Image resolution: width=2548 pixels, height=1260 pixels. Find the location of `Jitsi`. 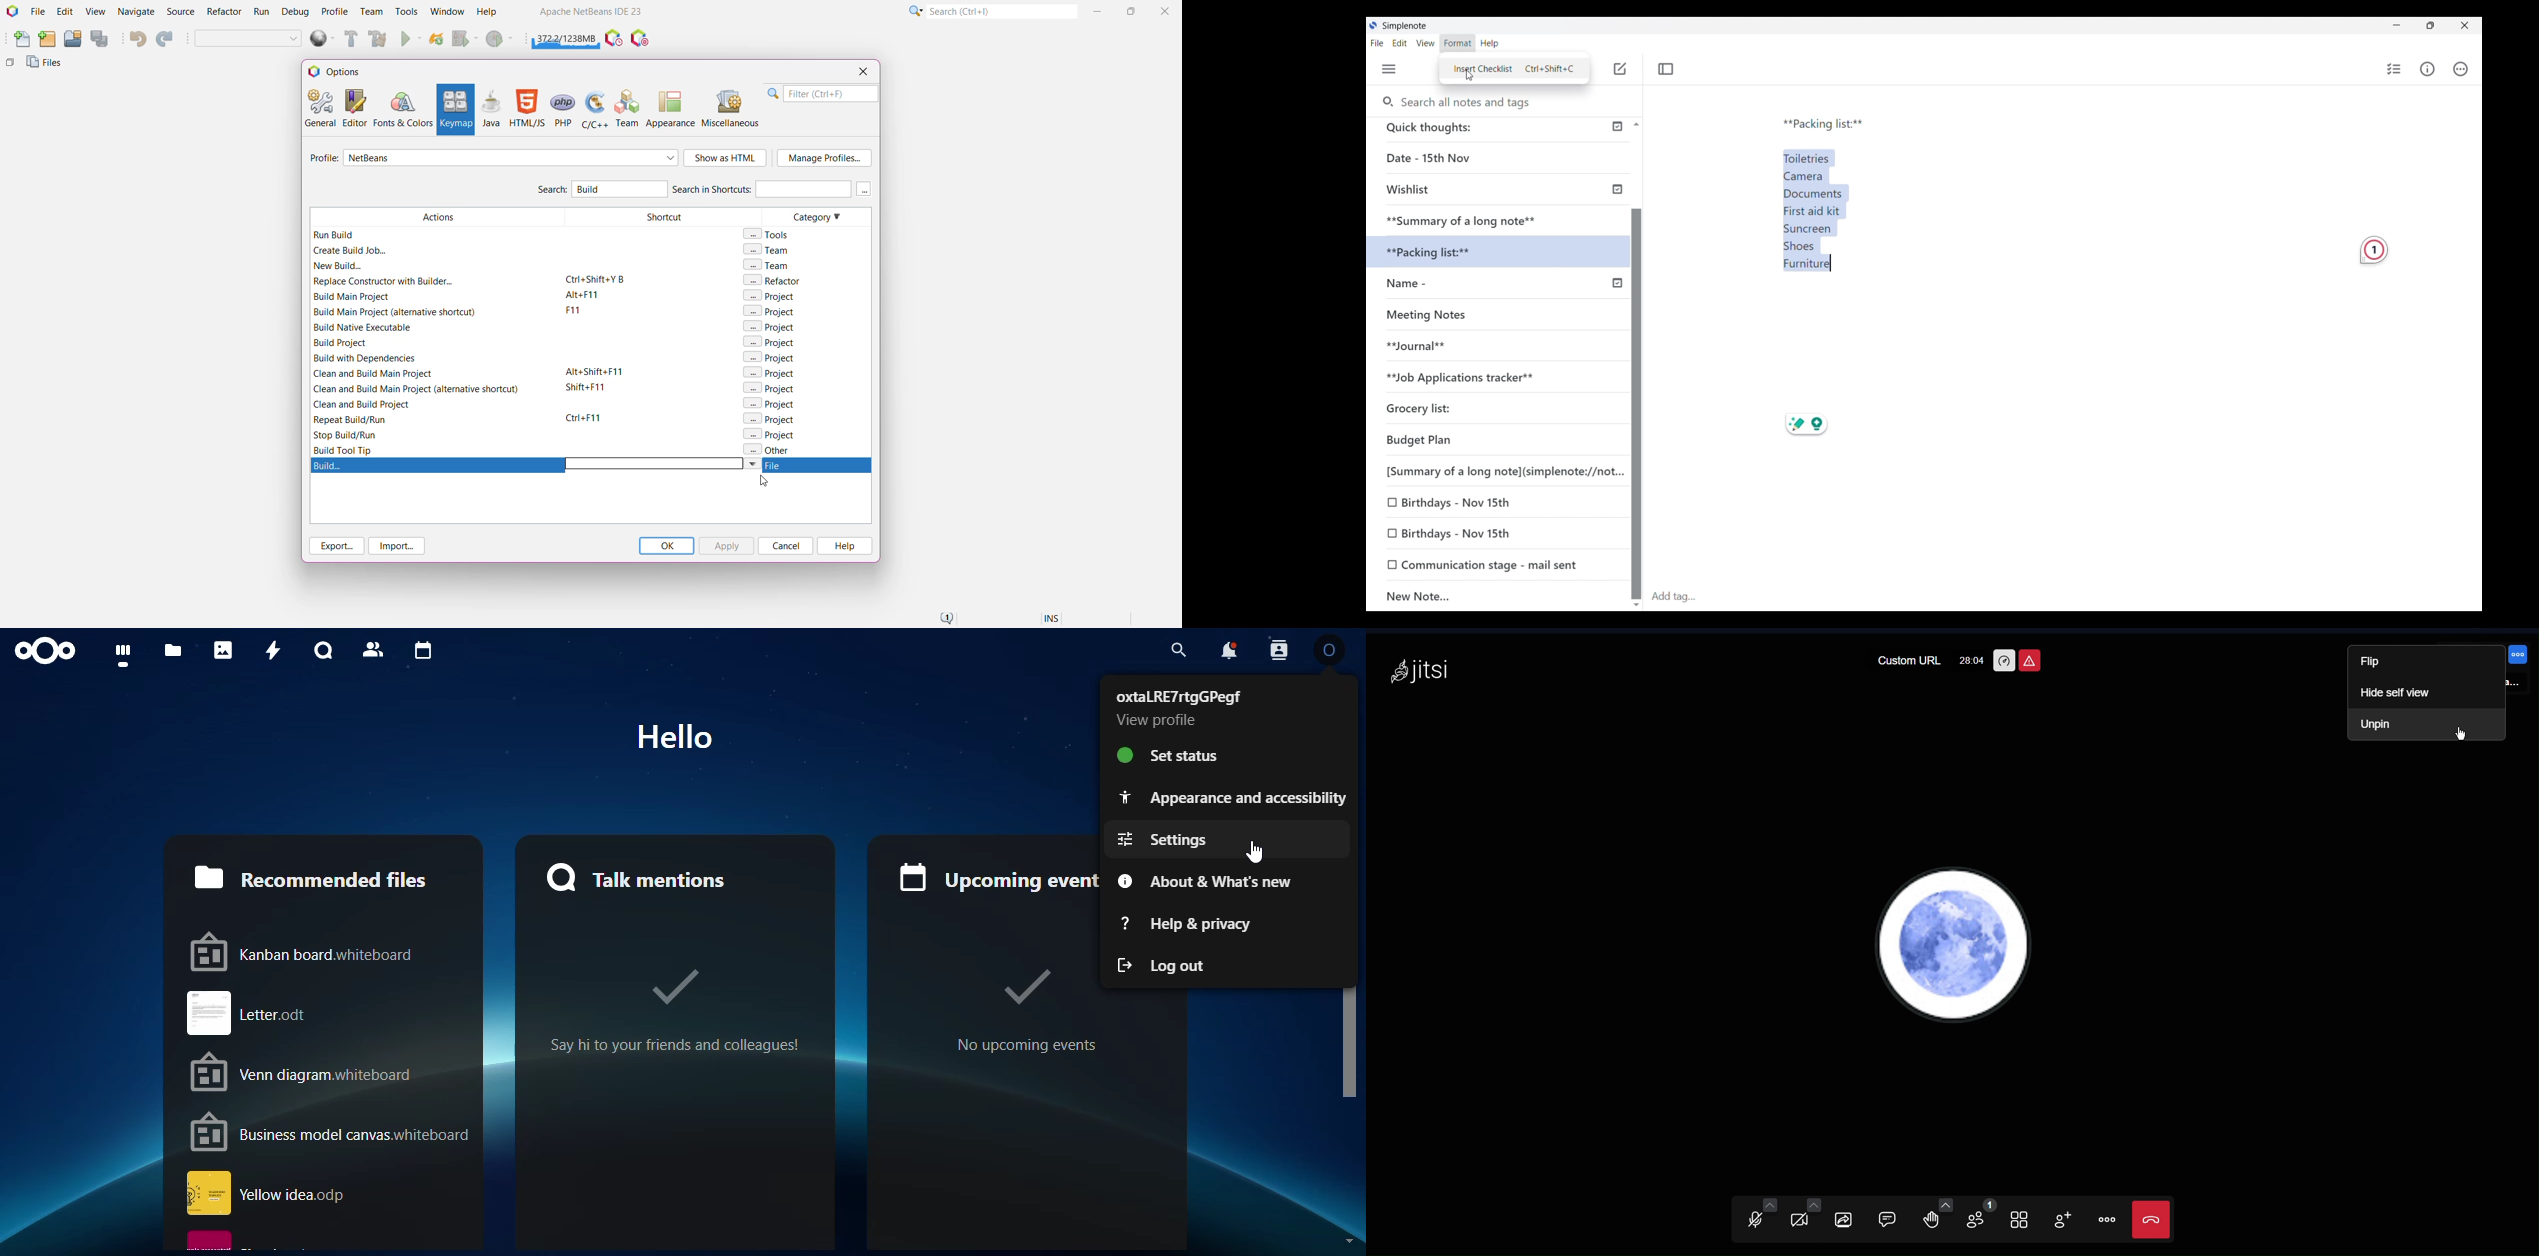

Jitsi is located at coordinates (1420, 670).